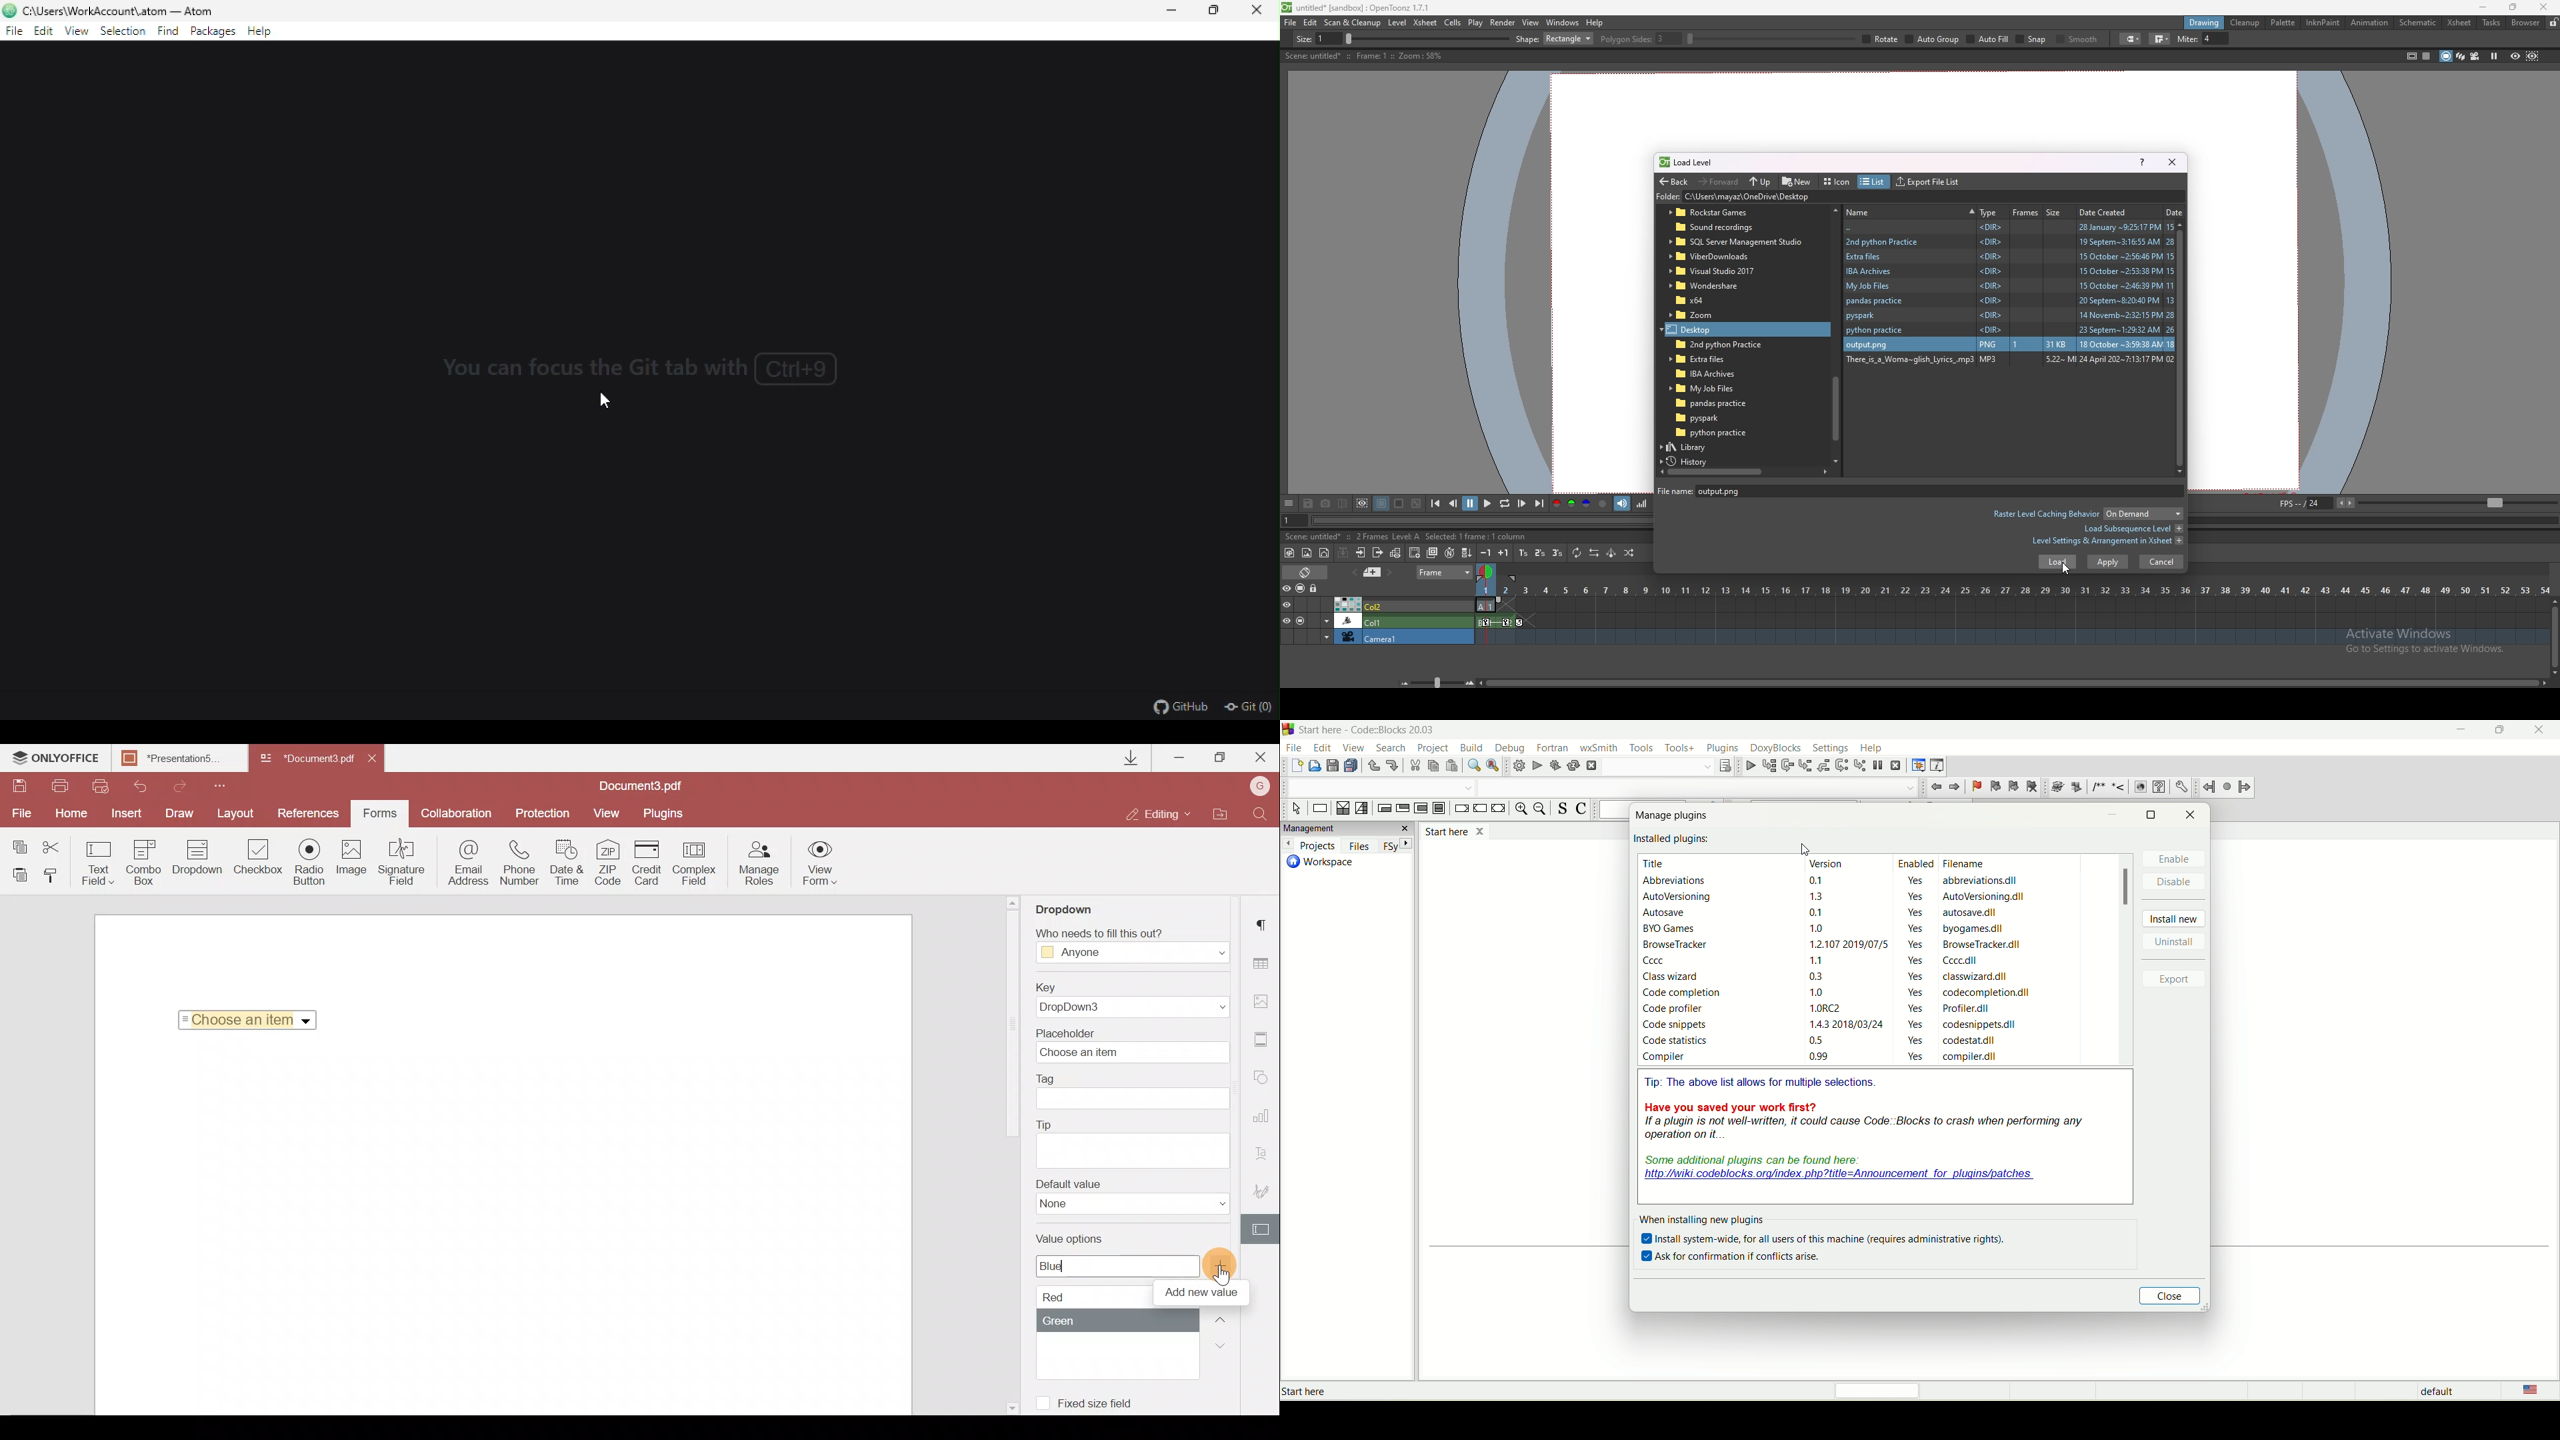 The width and height of the screenshot is (2576, 1456). Describe the element at coordinates (1537, 765) in the screenshot. I see `run` at that location.